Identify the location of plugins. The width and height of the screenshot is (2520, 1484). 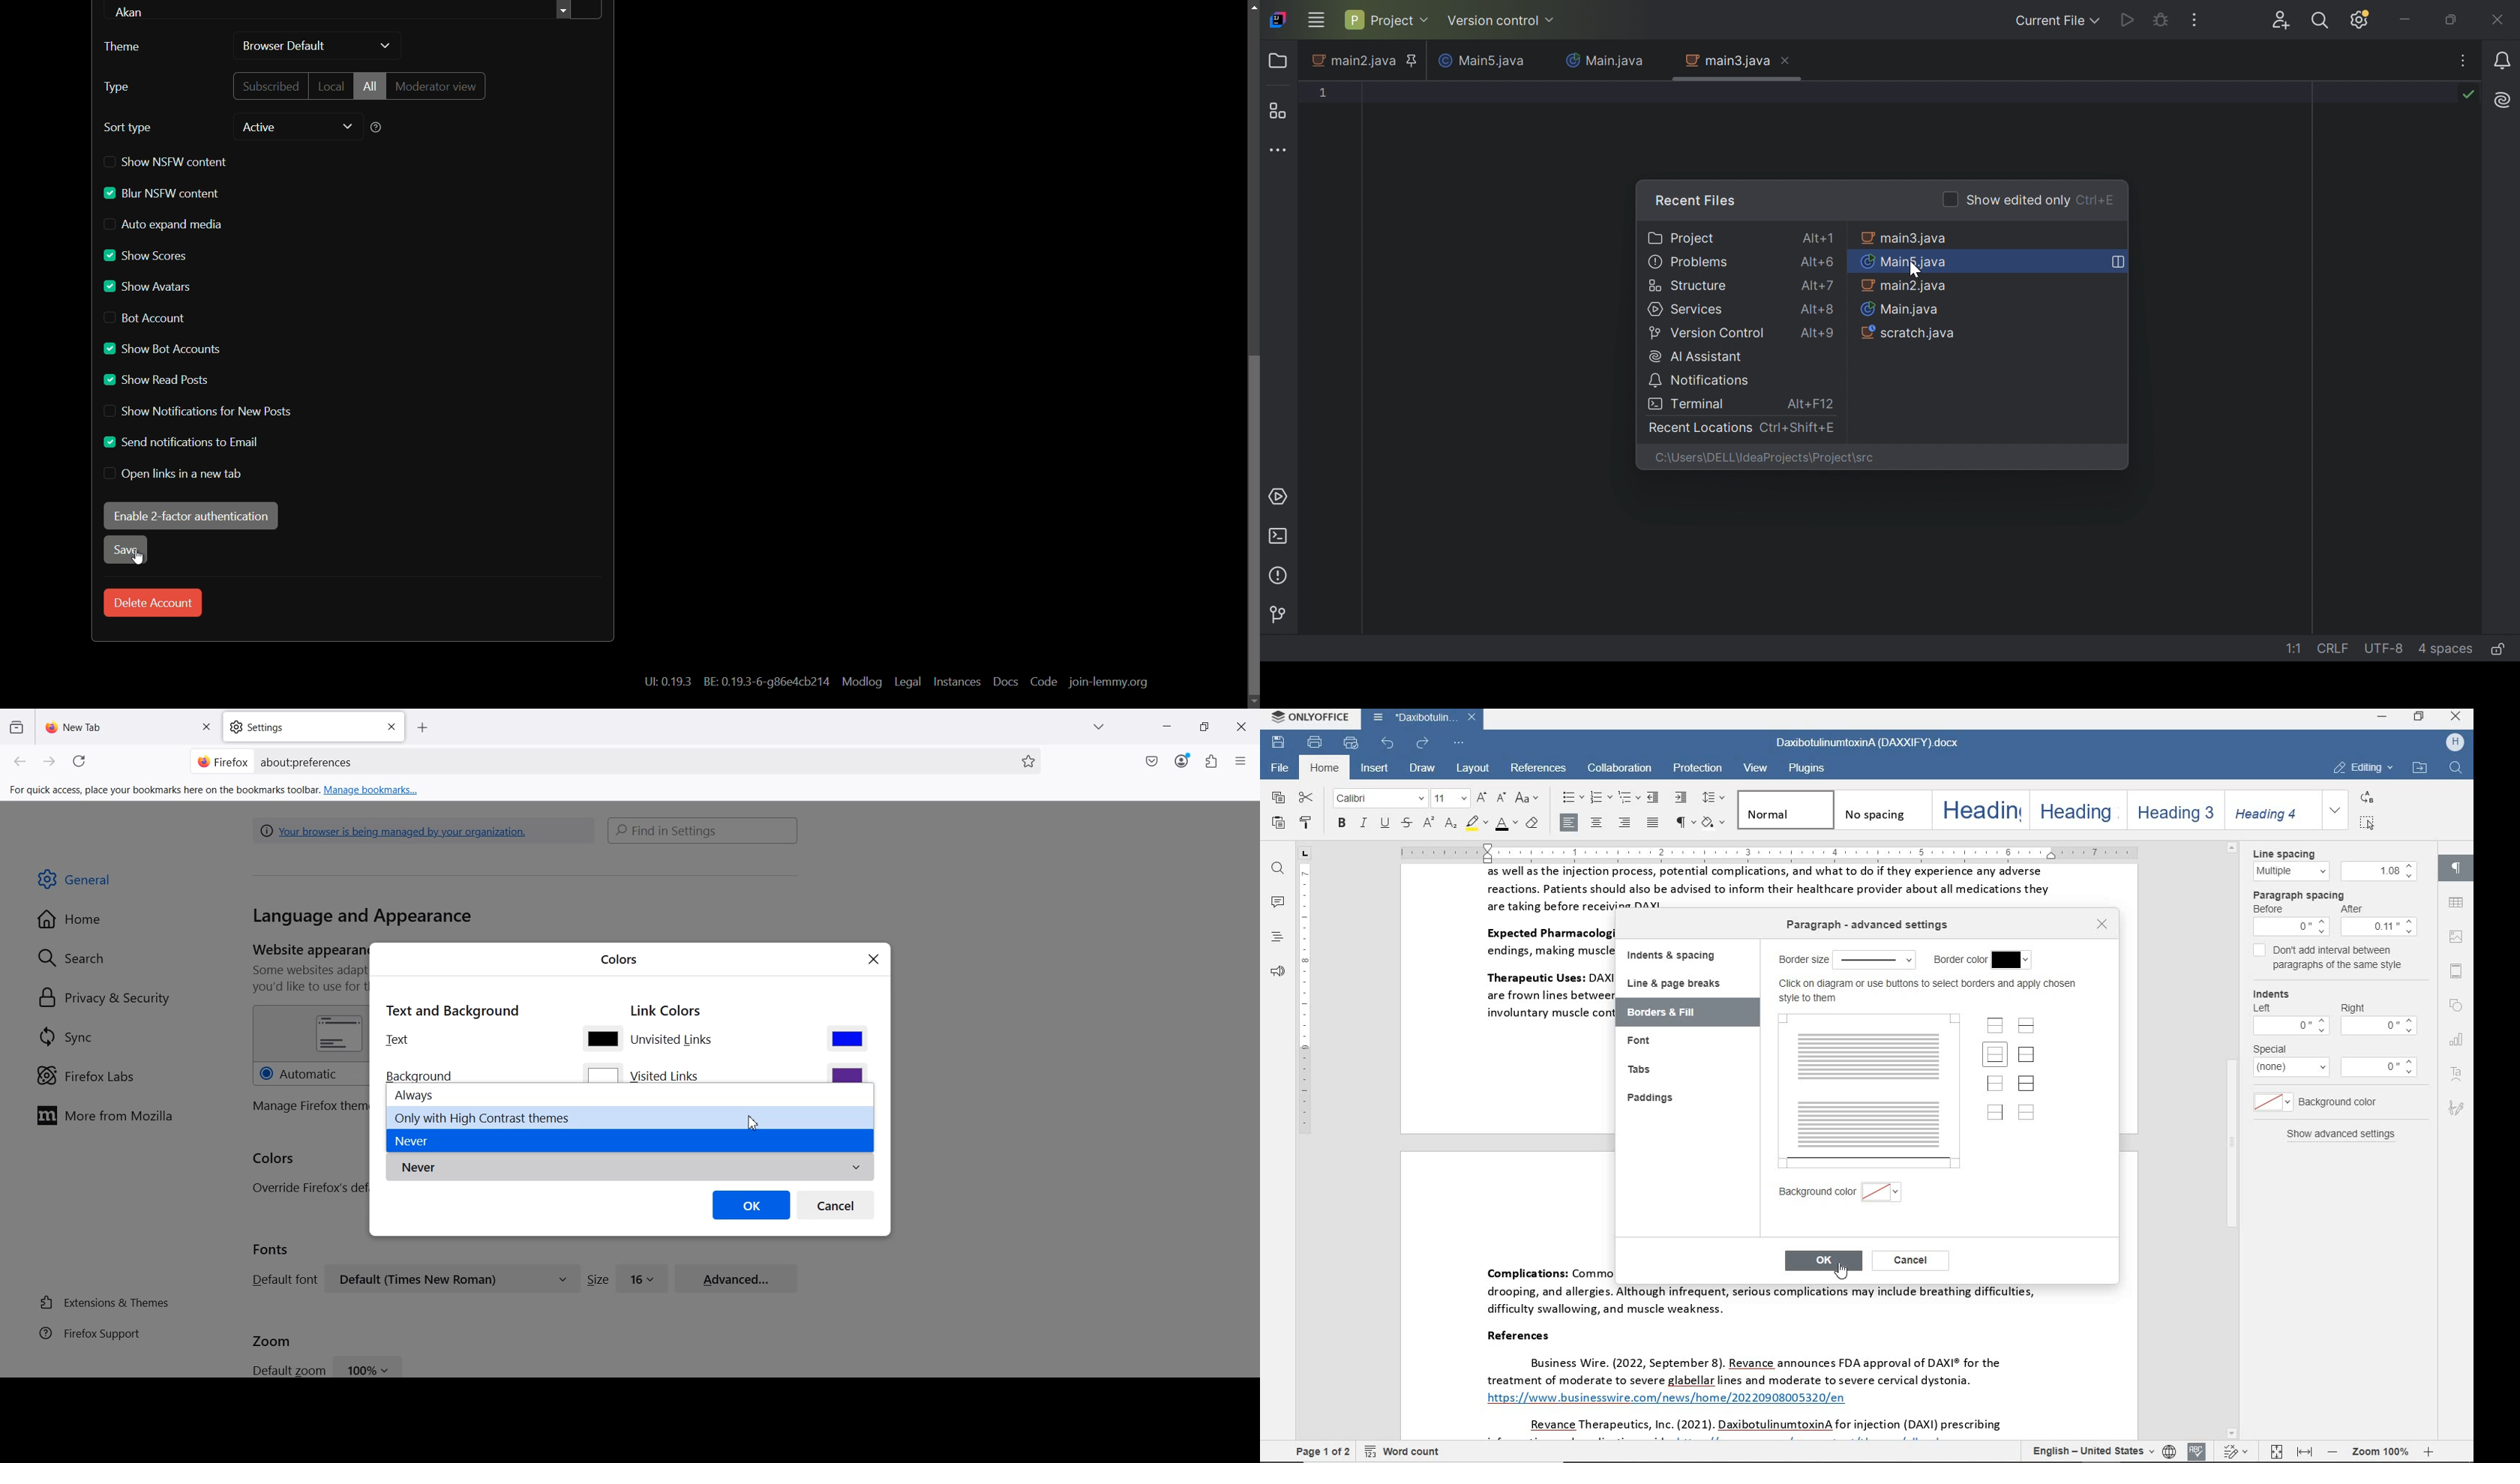
(1809, 769).